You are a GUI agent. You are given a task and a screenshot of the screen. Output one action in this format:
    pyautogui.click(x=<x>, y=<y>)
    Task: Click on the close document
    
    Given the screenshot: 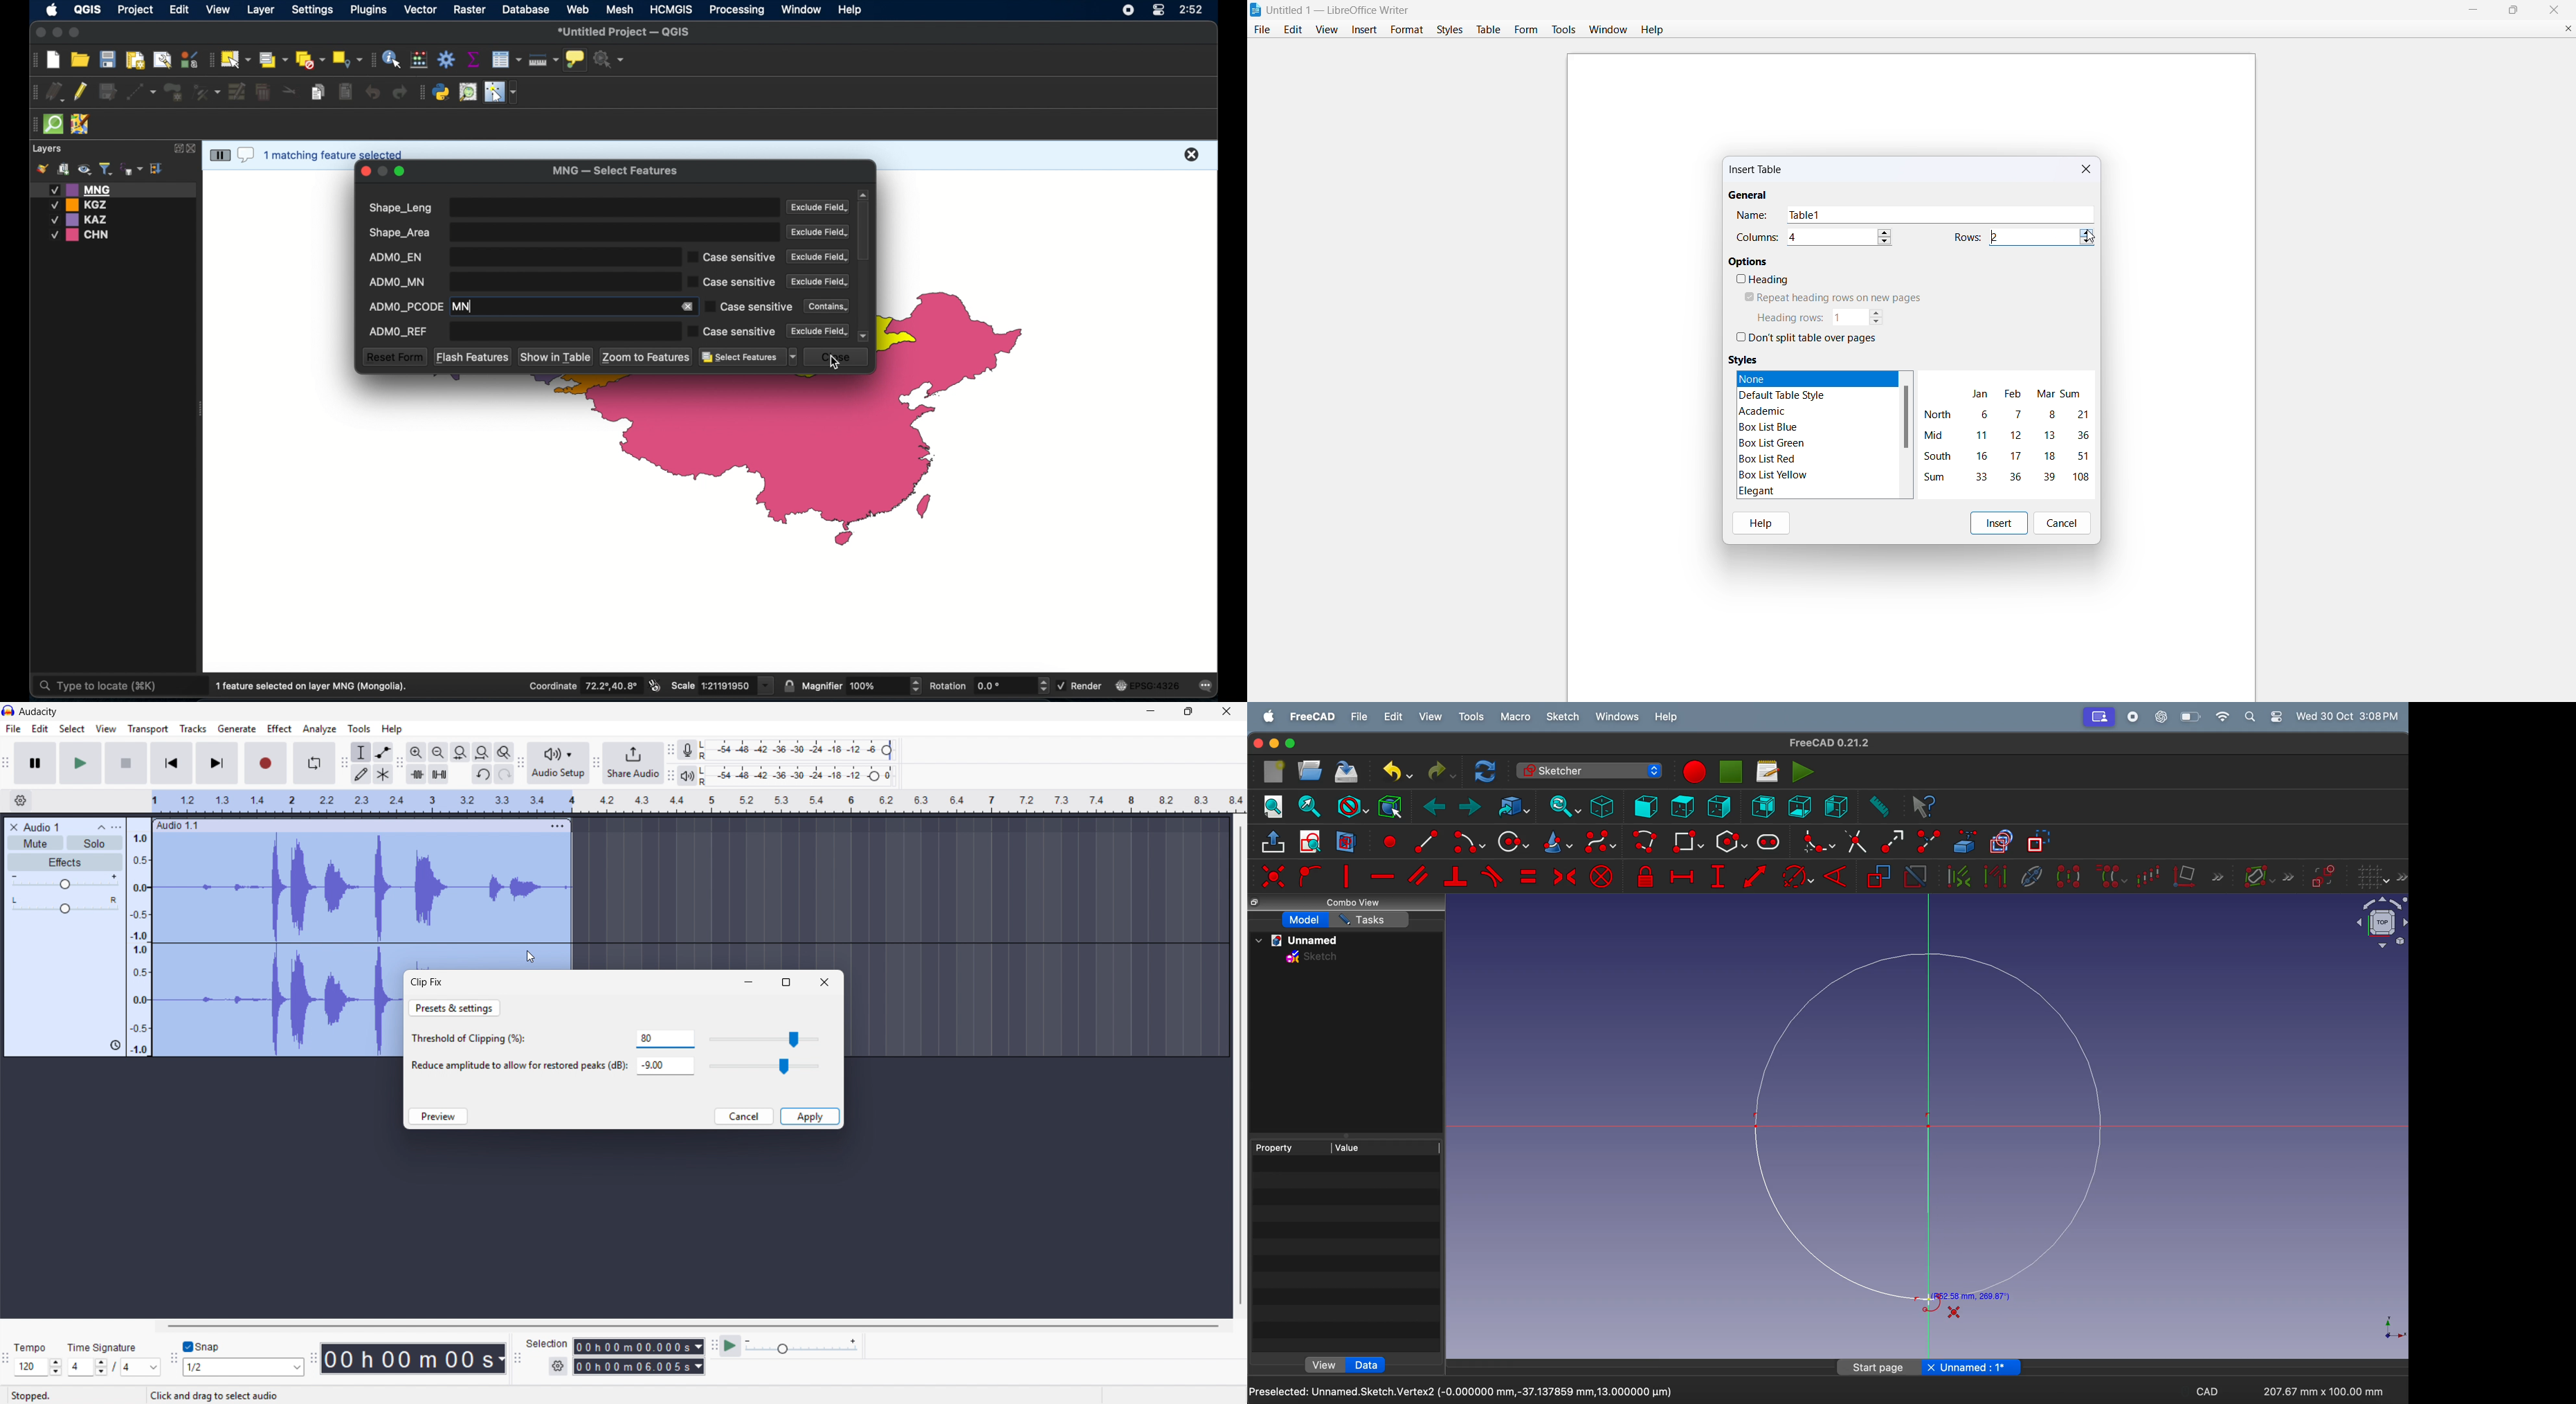 What is the action you would take?
    pyautogui.click(x=2562, y=27)
    